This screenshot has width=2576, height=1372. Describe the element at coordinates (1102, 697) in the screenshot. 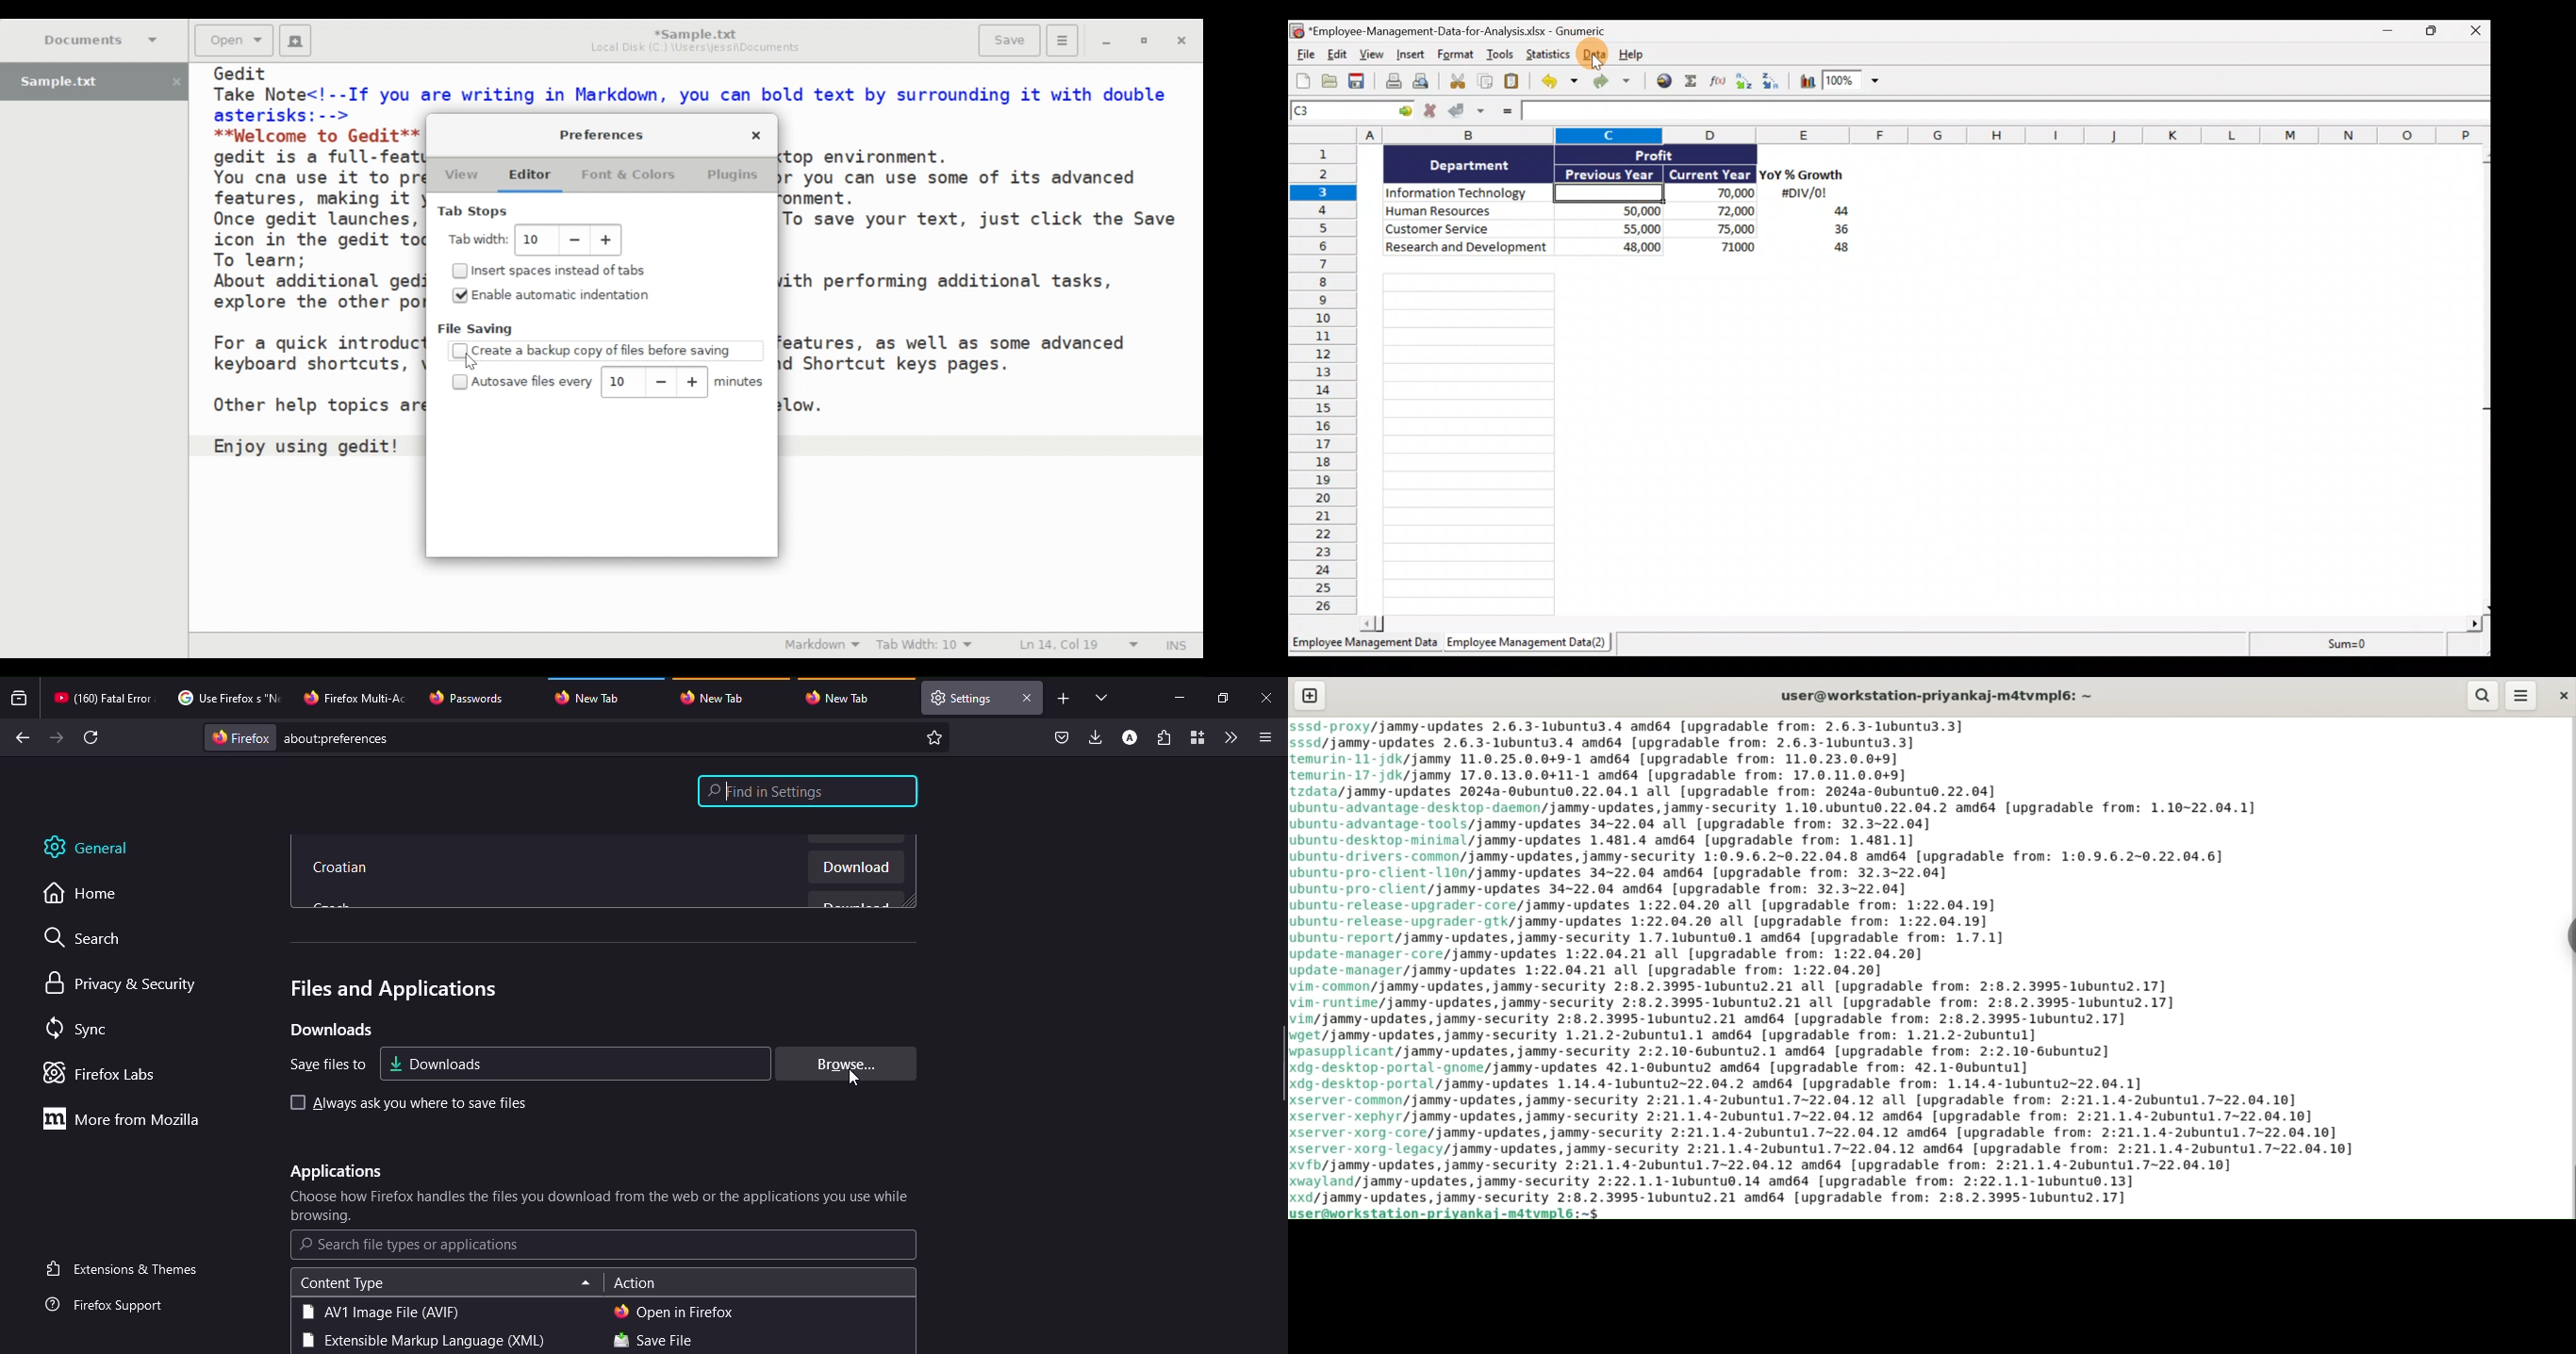

I see `view tab` at that location.